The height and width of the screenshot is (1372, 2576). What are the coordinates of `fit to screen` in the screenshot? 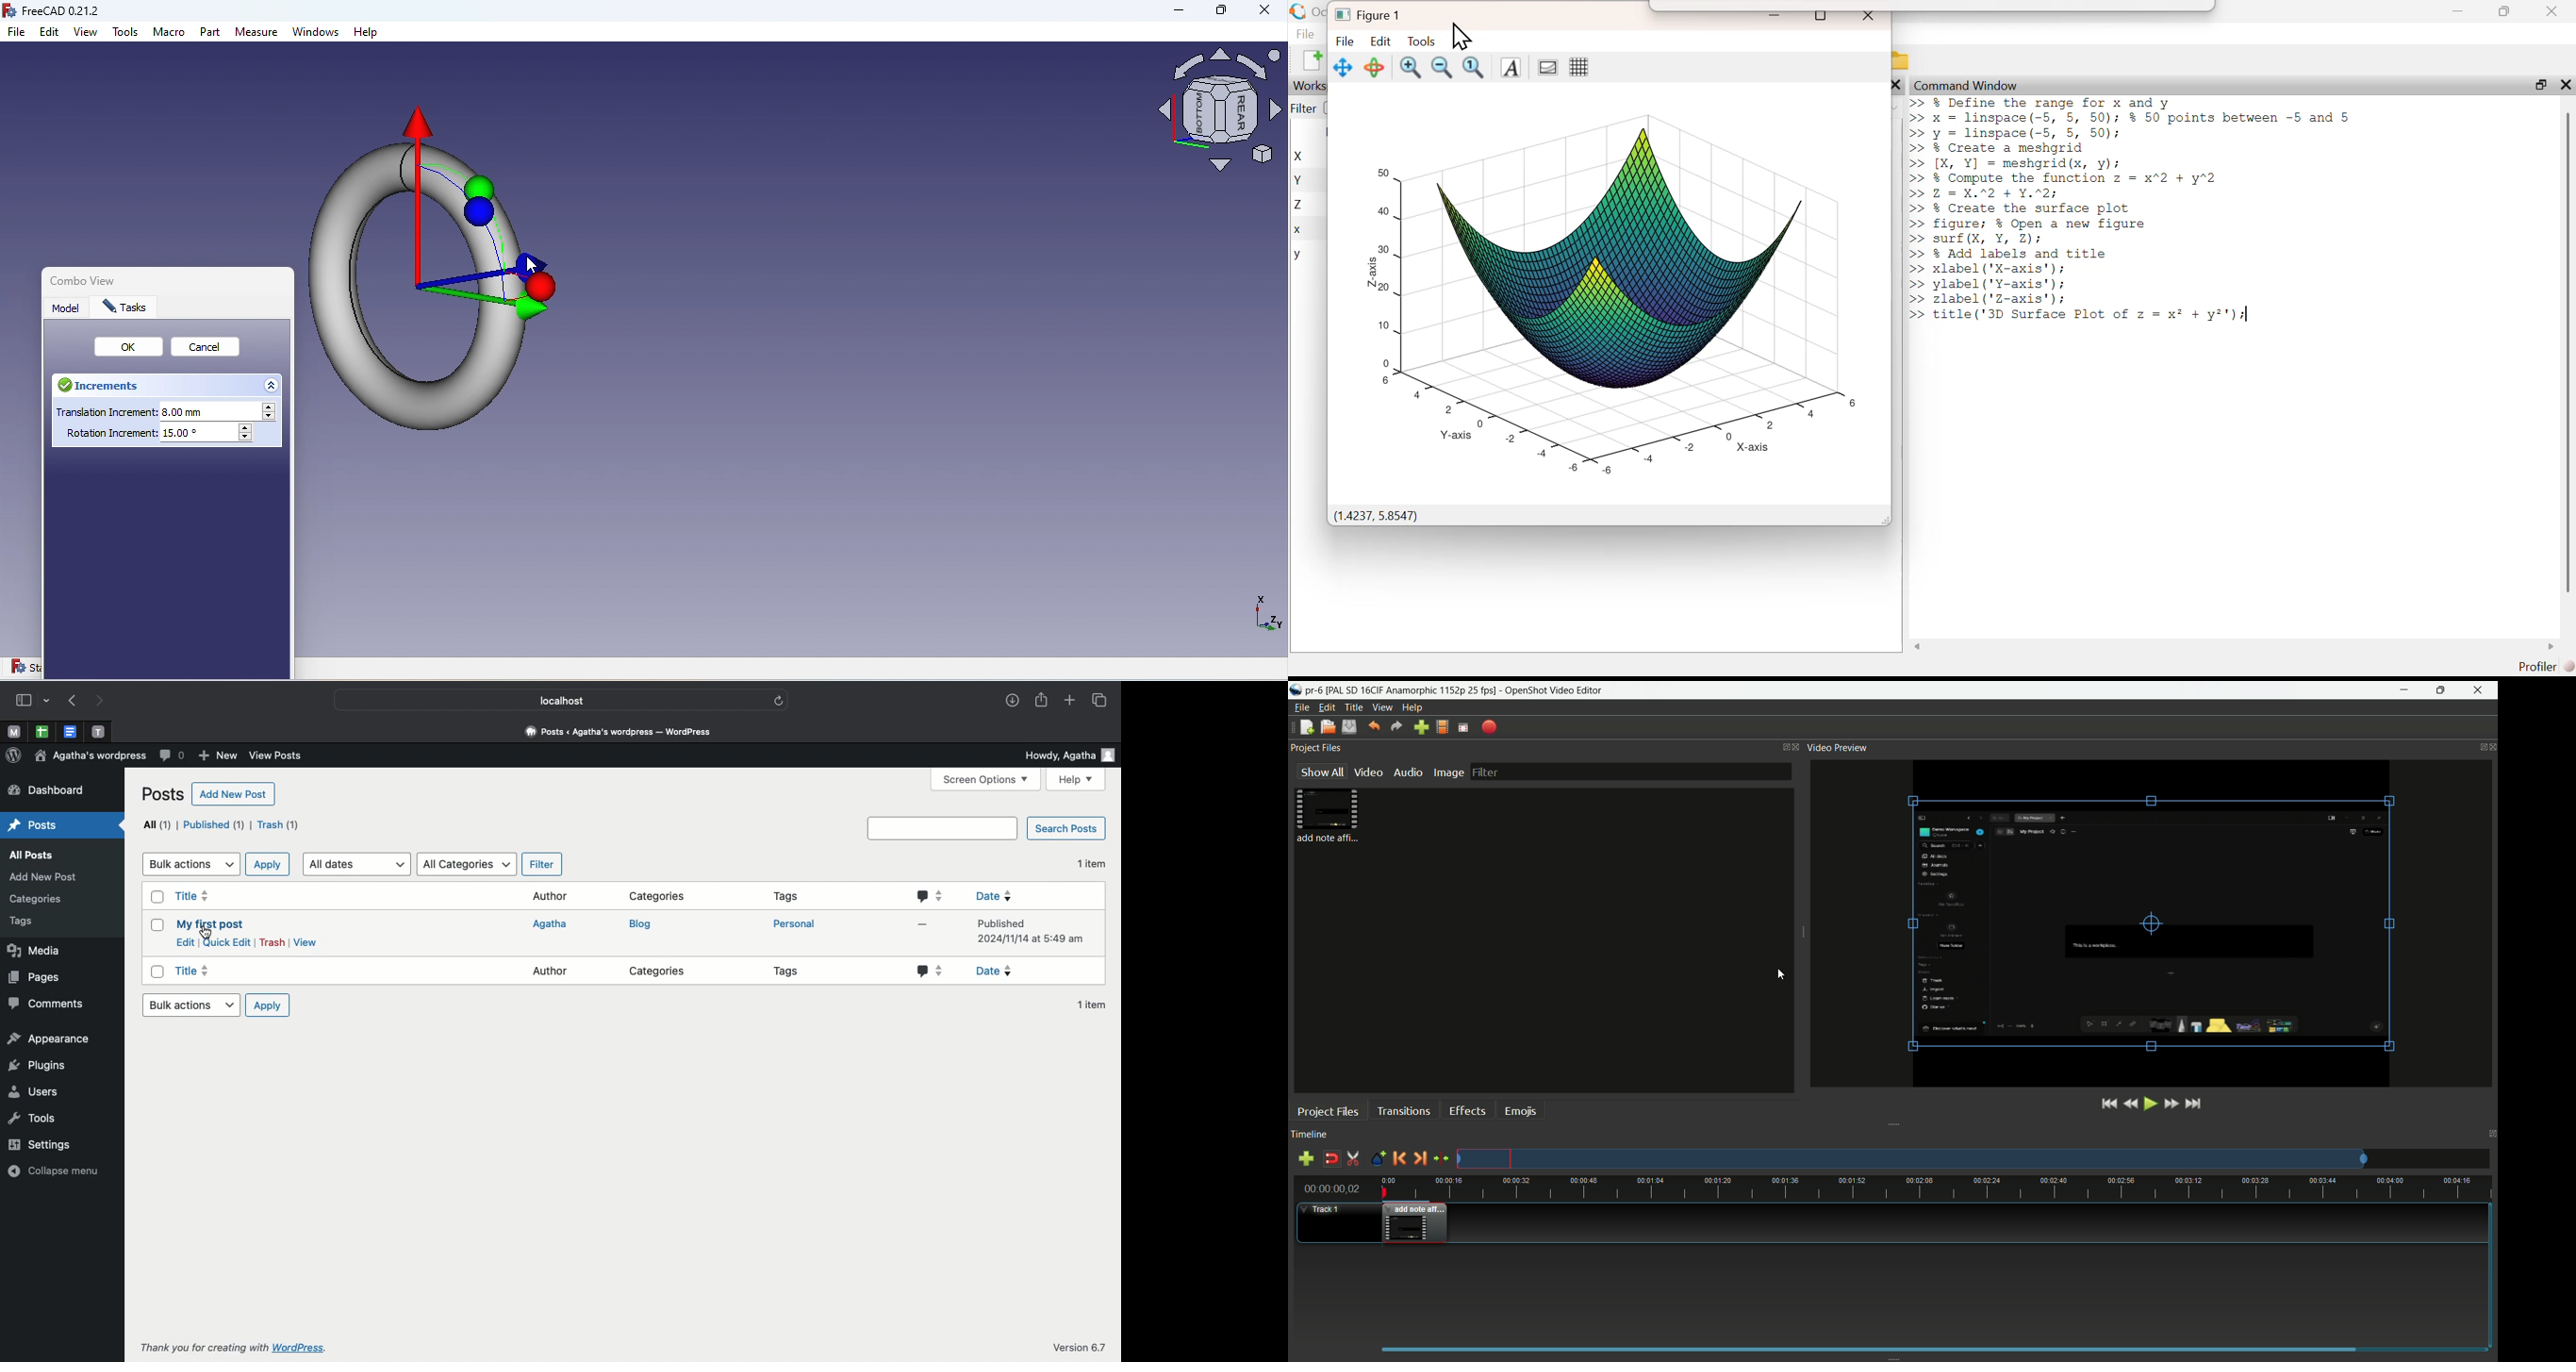 It's located at (1474, 67).